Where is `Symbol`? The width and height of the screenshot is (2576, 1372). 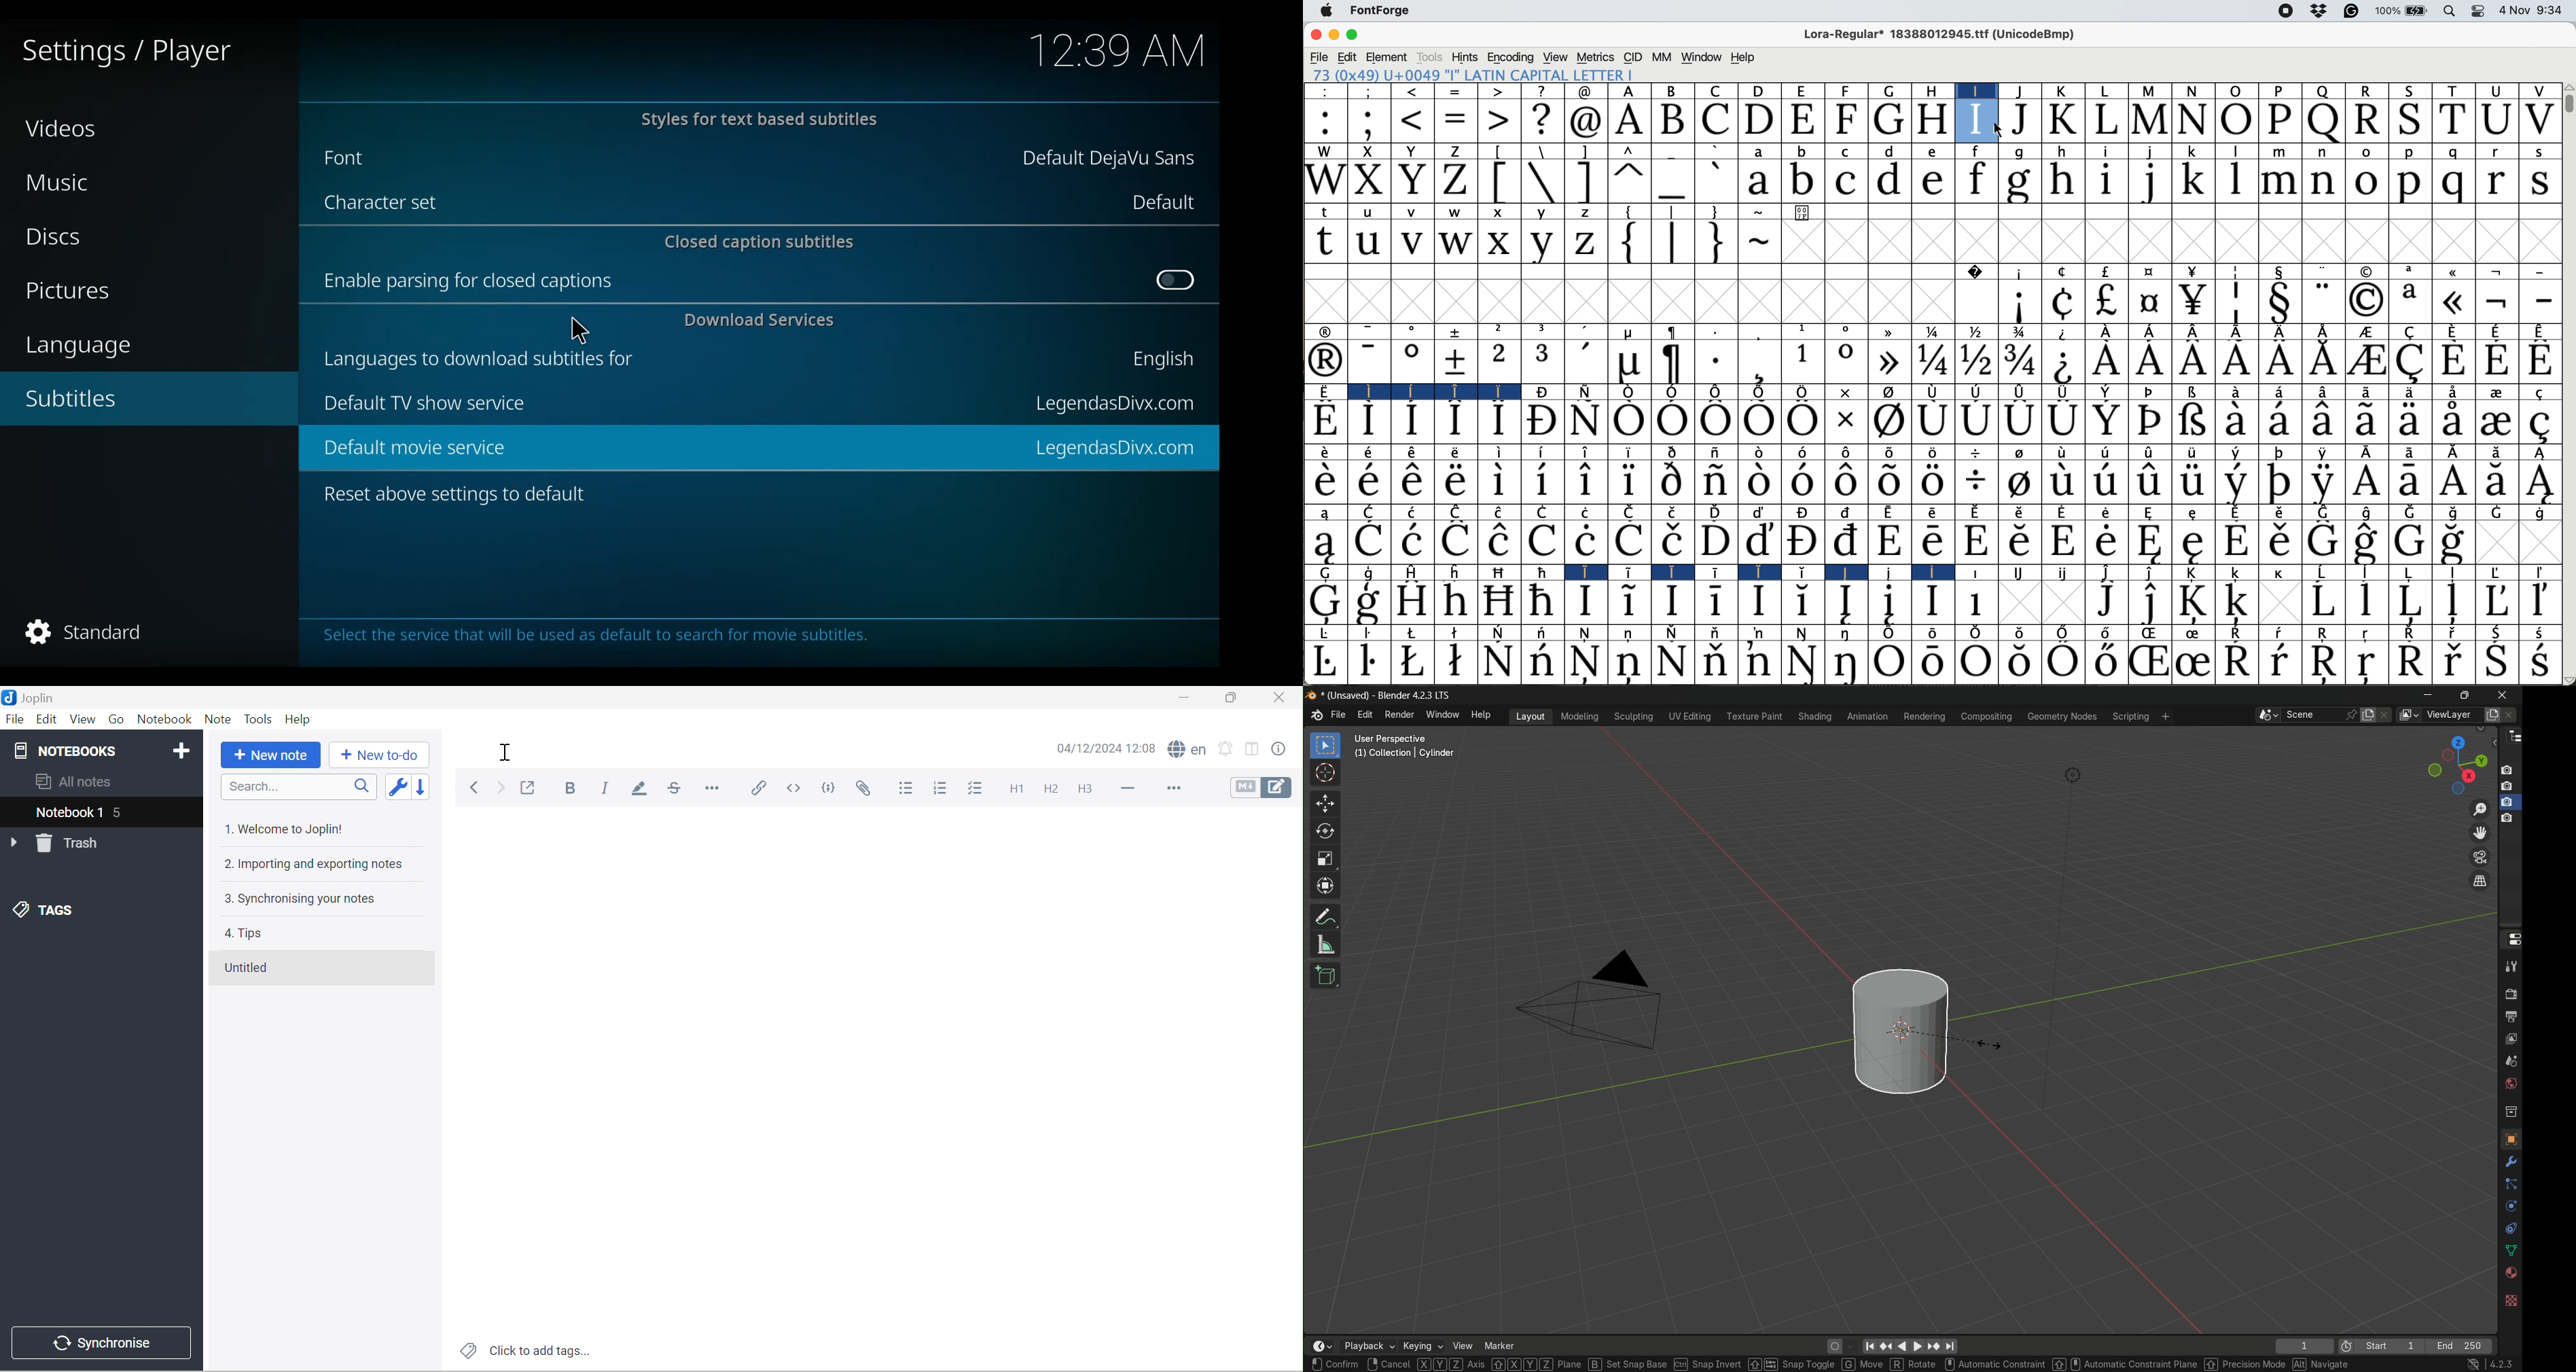 Symbol is located at coordinates (1715, 633).